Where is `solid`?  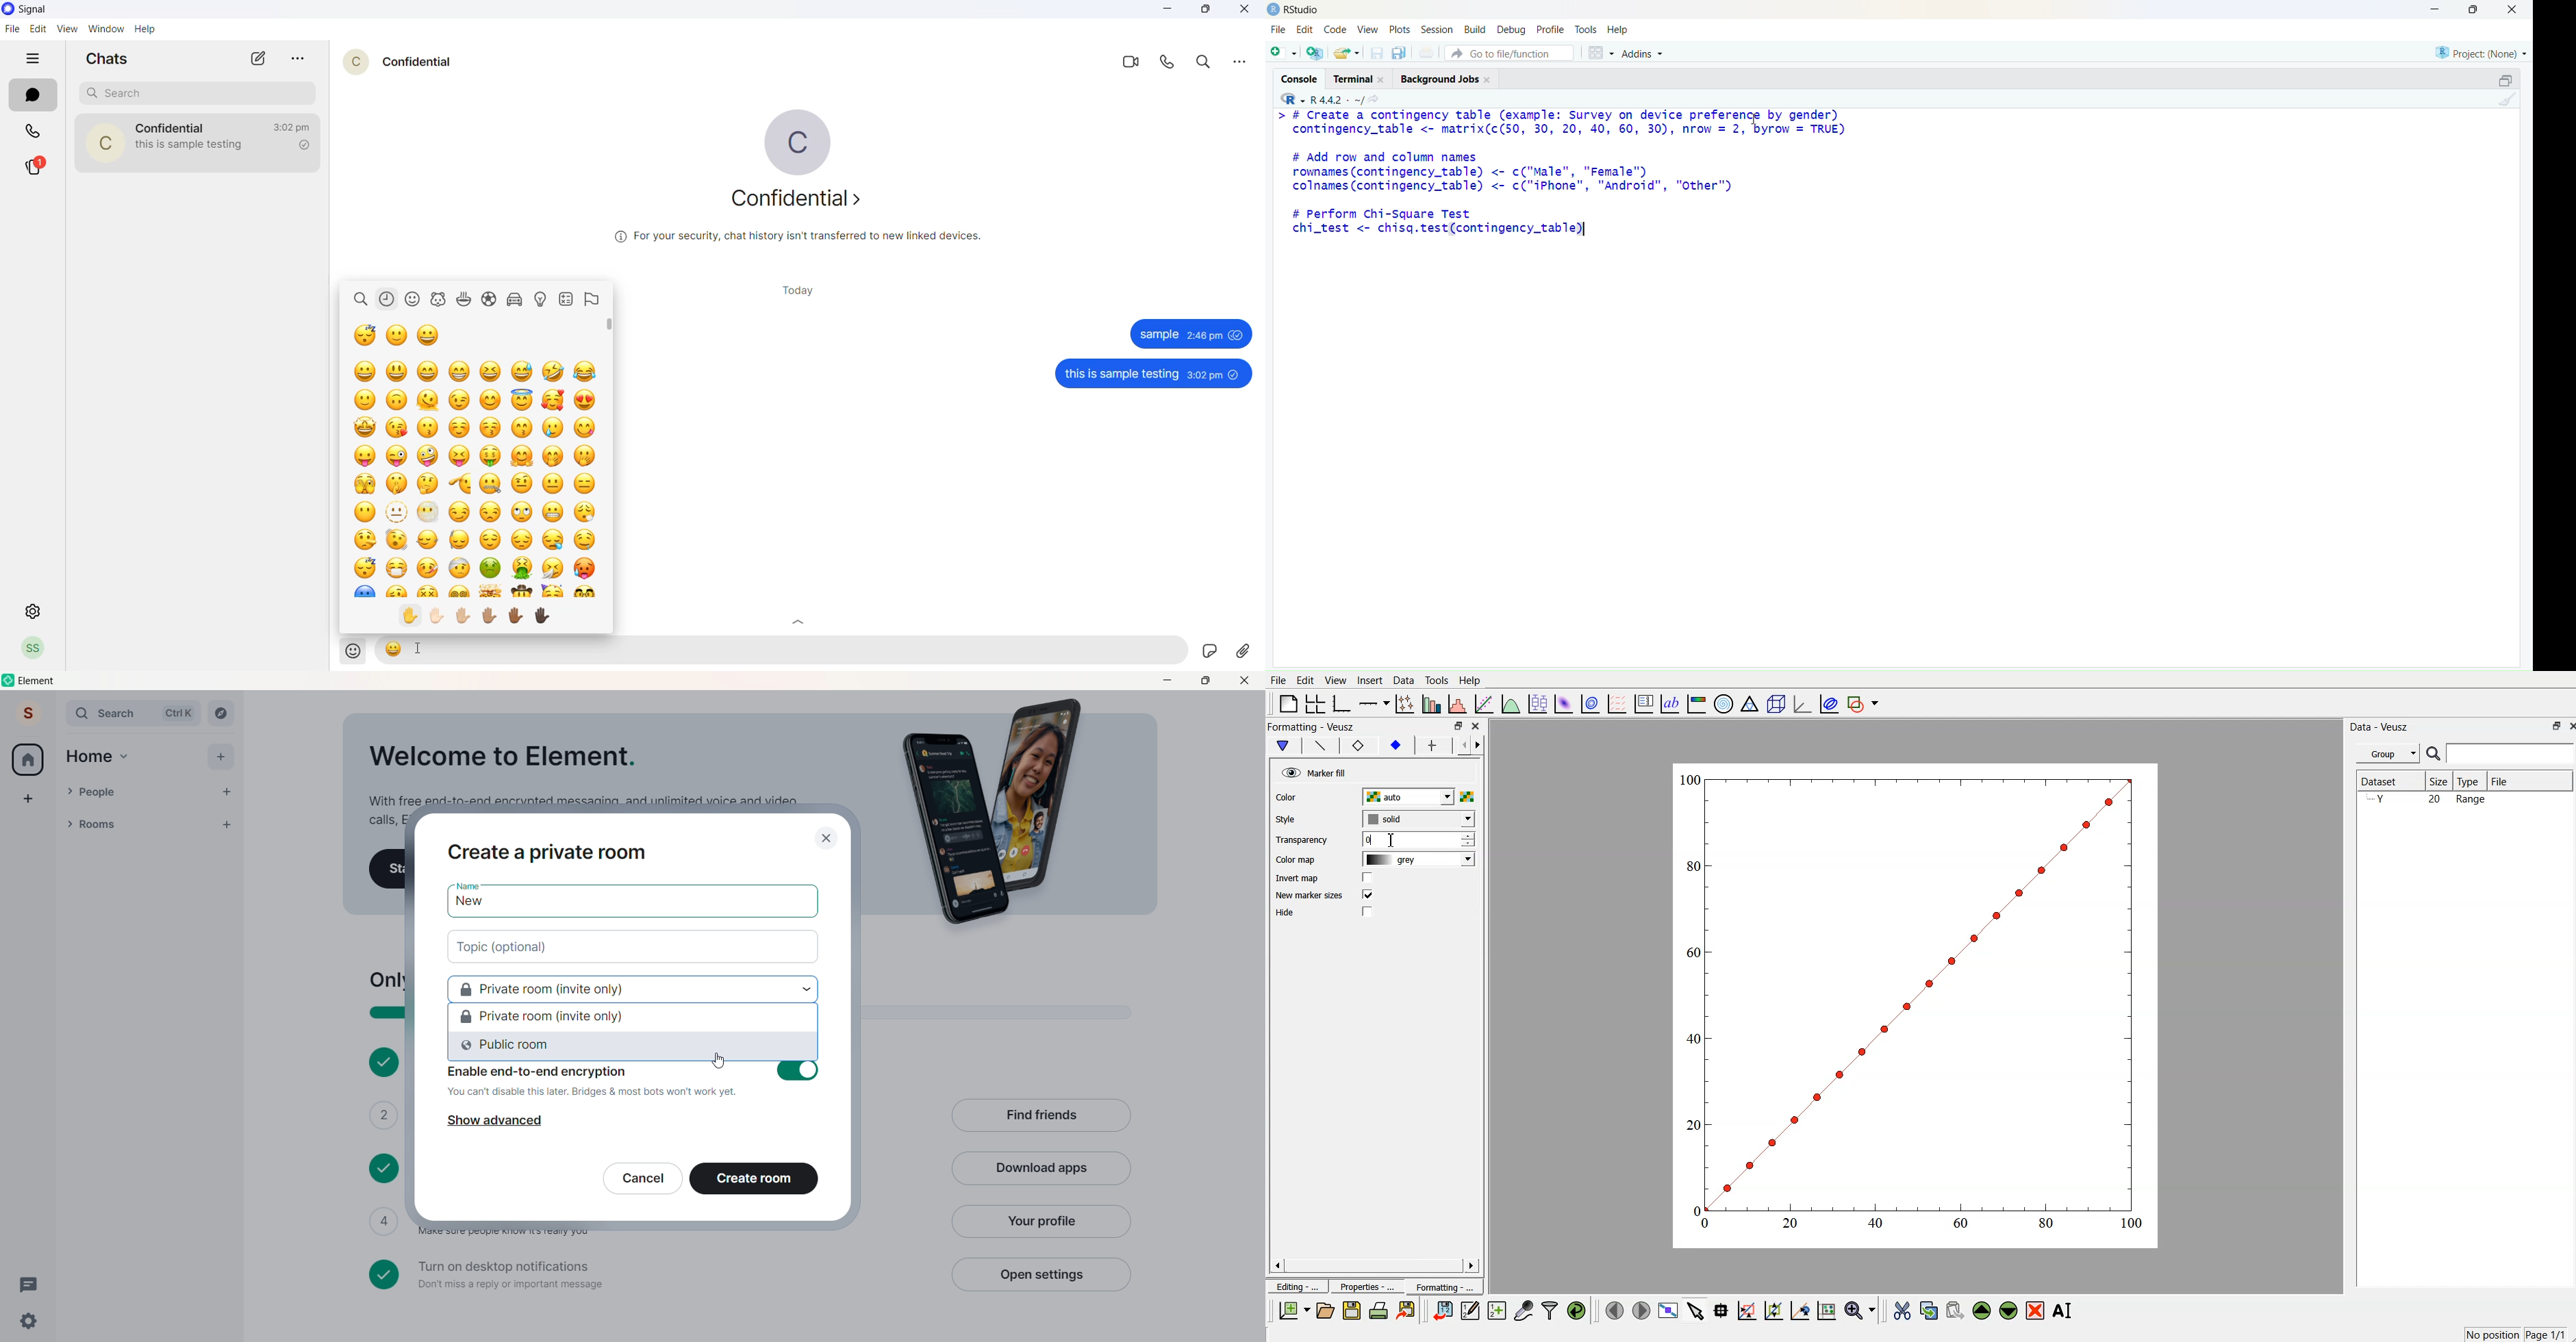 solid is located at coordinates (1416, 819).